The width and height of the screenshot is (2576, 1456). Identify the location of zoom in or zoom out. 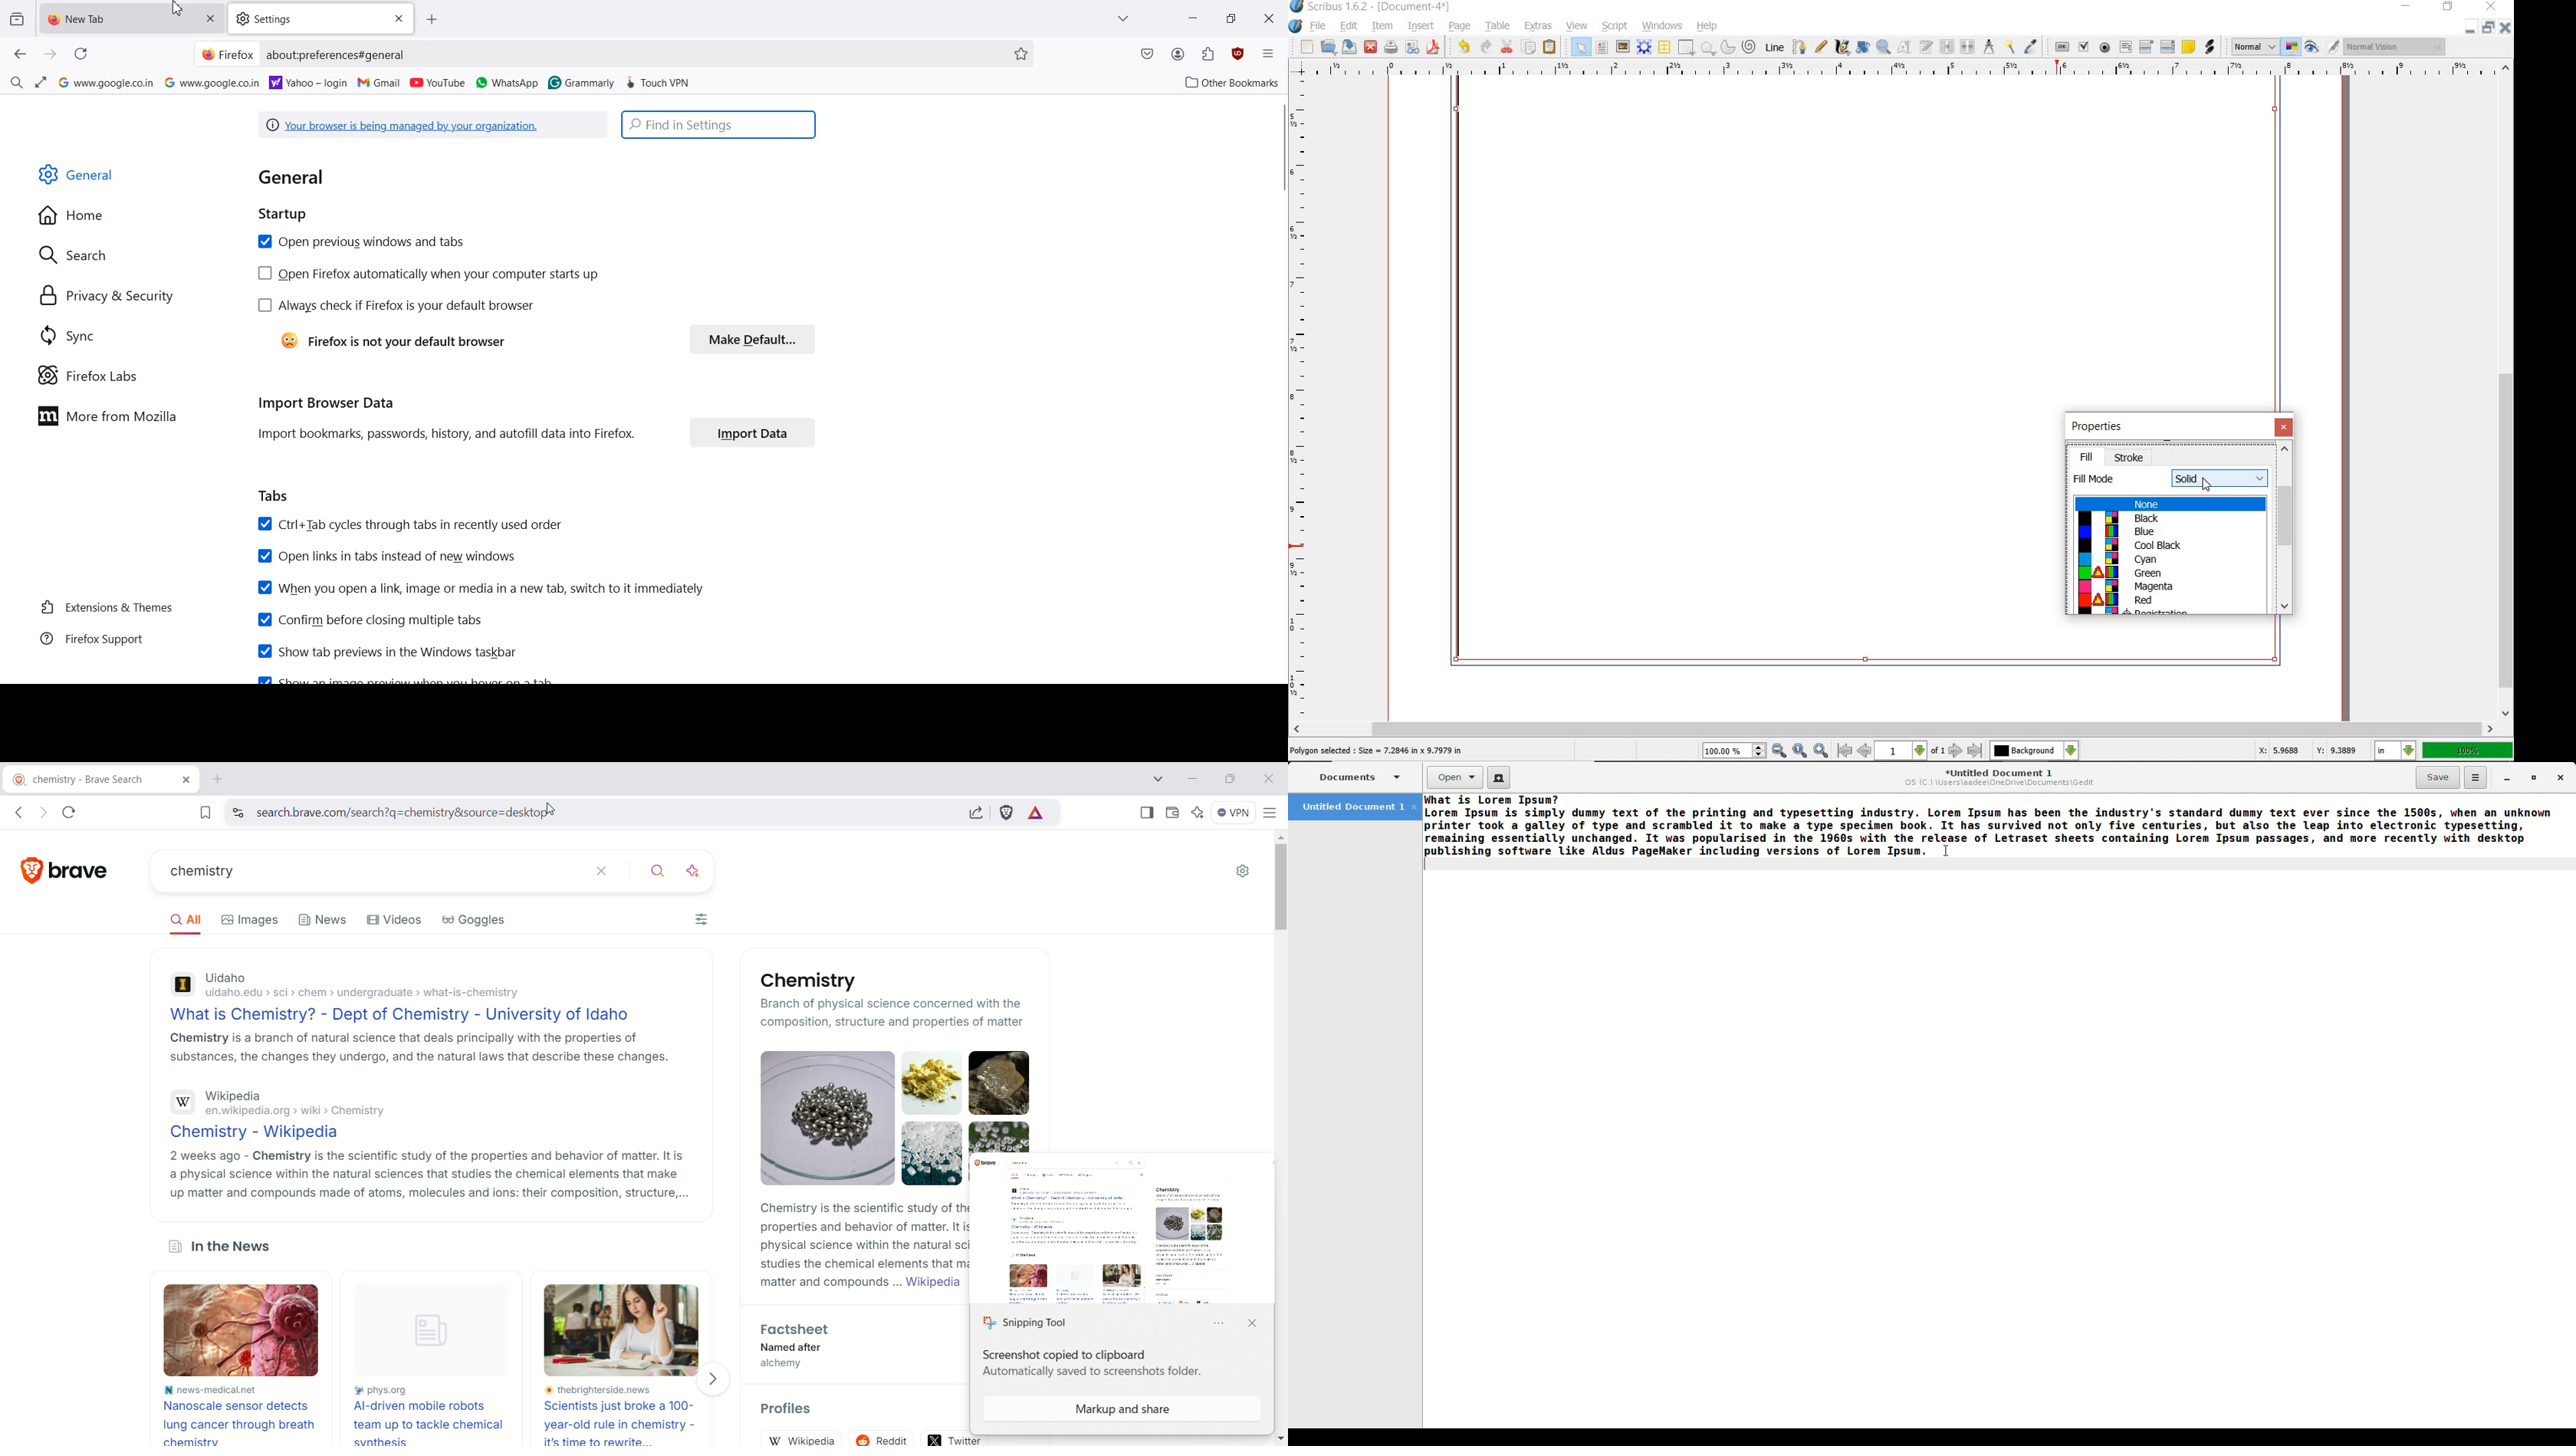
(1883, 48).